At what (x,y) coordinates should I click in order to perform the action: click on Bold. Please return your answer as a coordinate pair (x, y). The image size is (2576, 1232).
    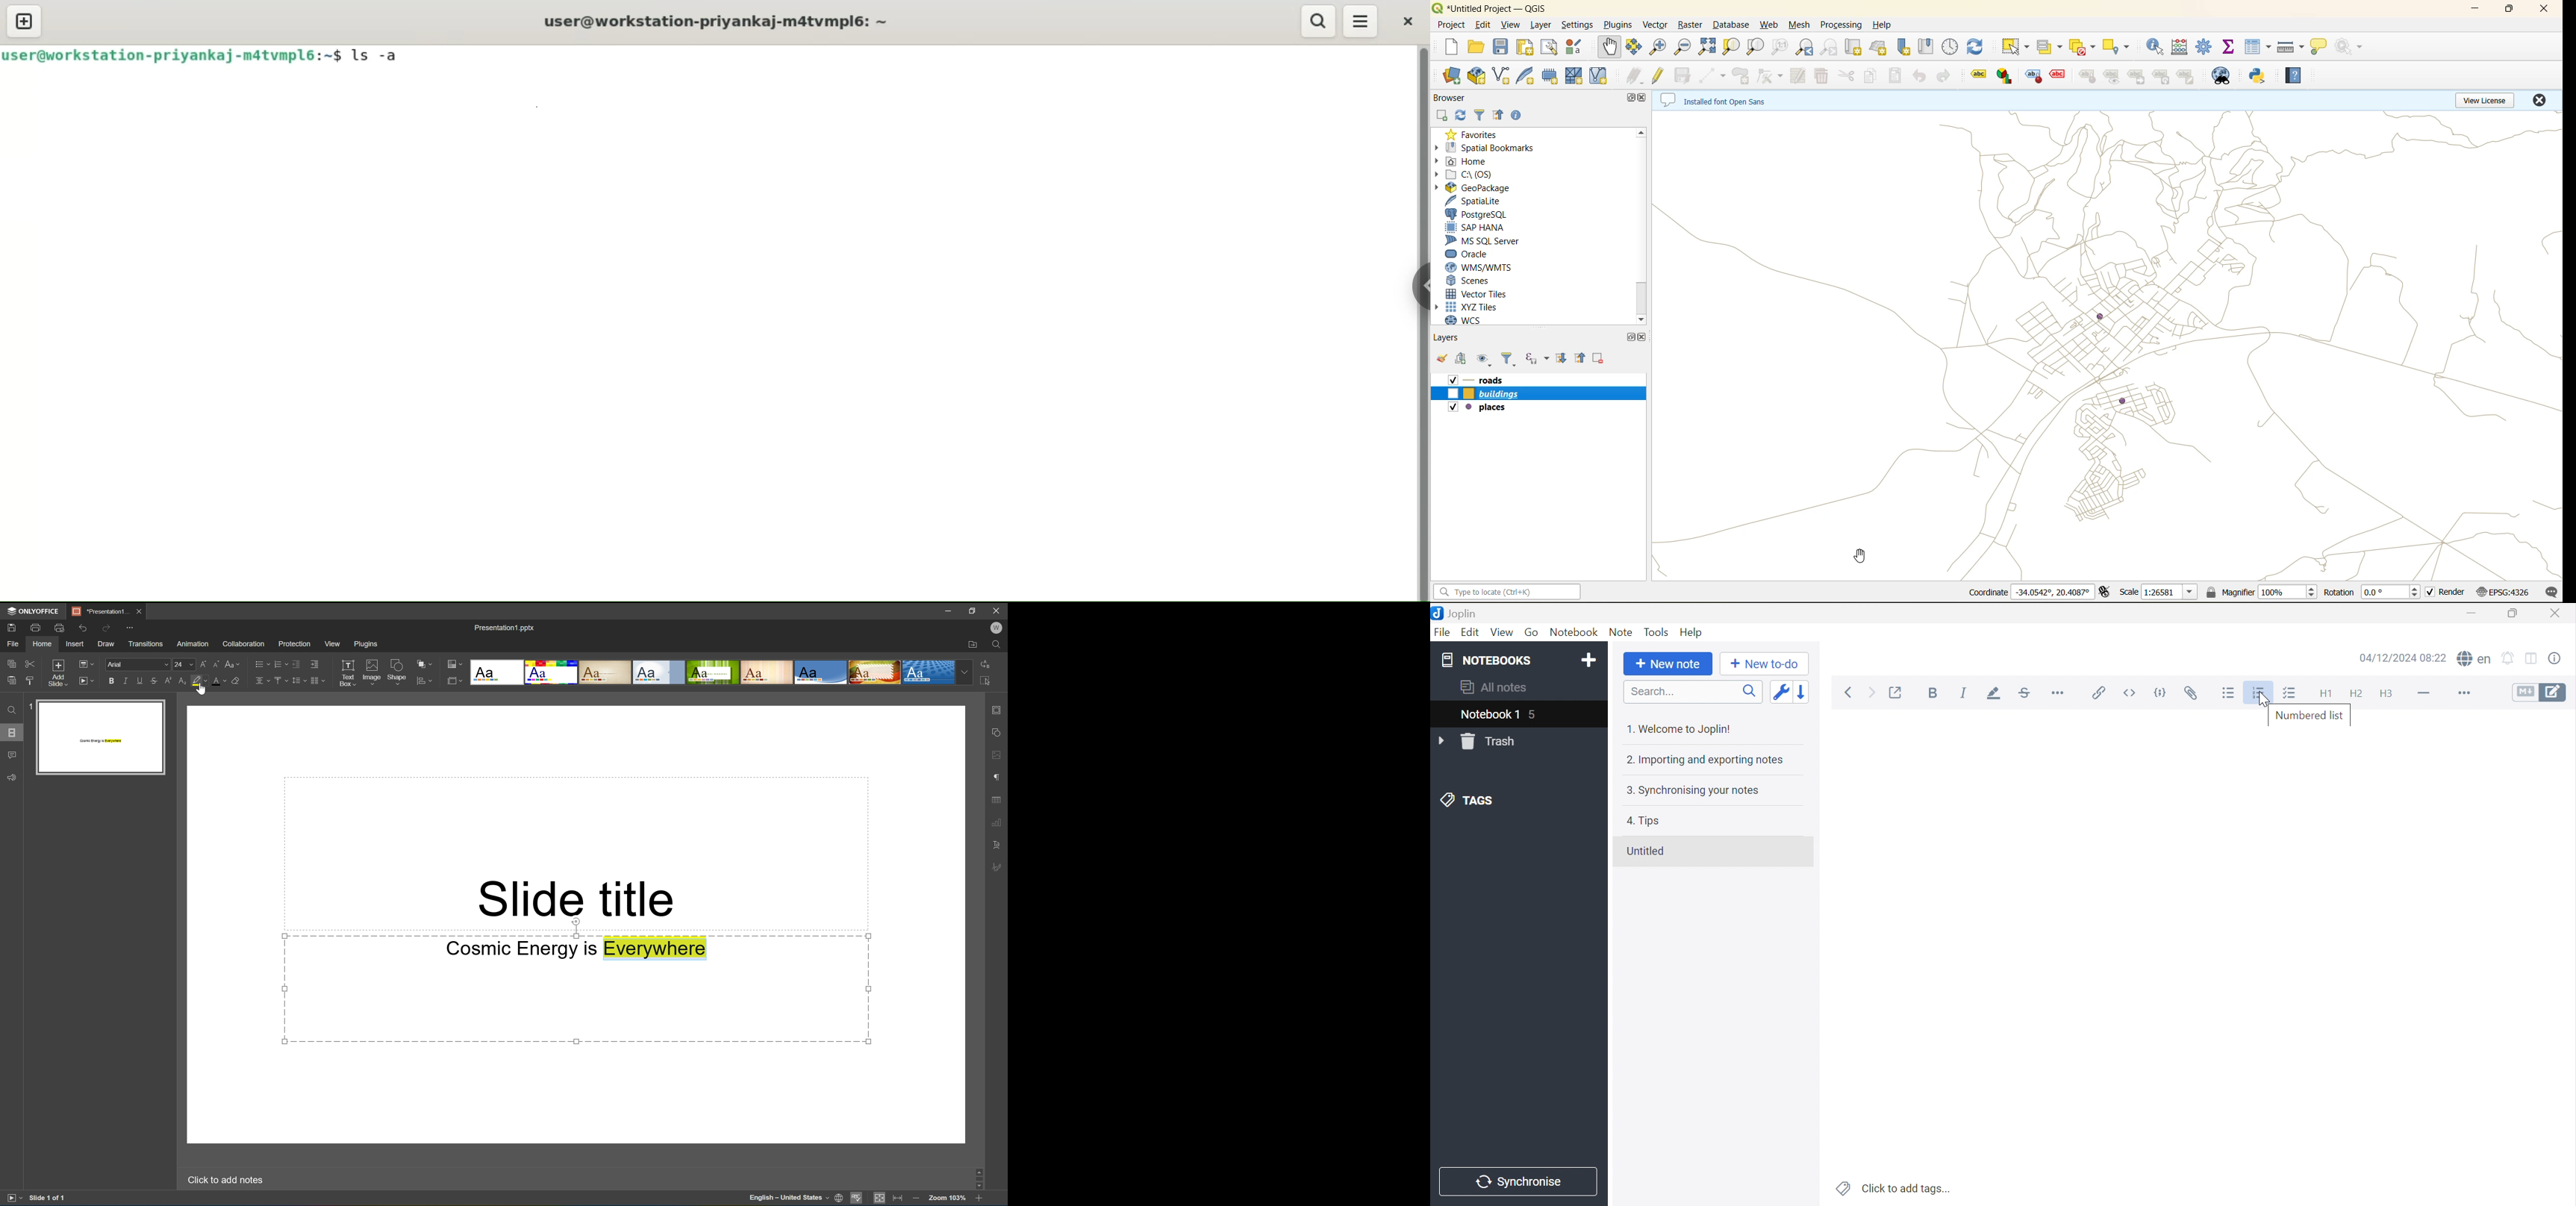
    Looking at the image, I should click on (1933, 693).